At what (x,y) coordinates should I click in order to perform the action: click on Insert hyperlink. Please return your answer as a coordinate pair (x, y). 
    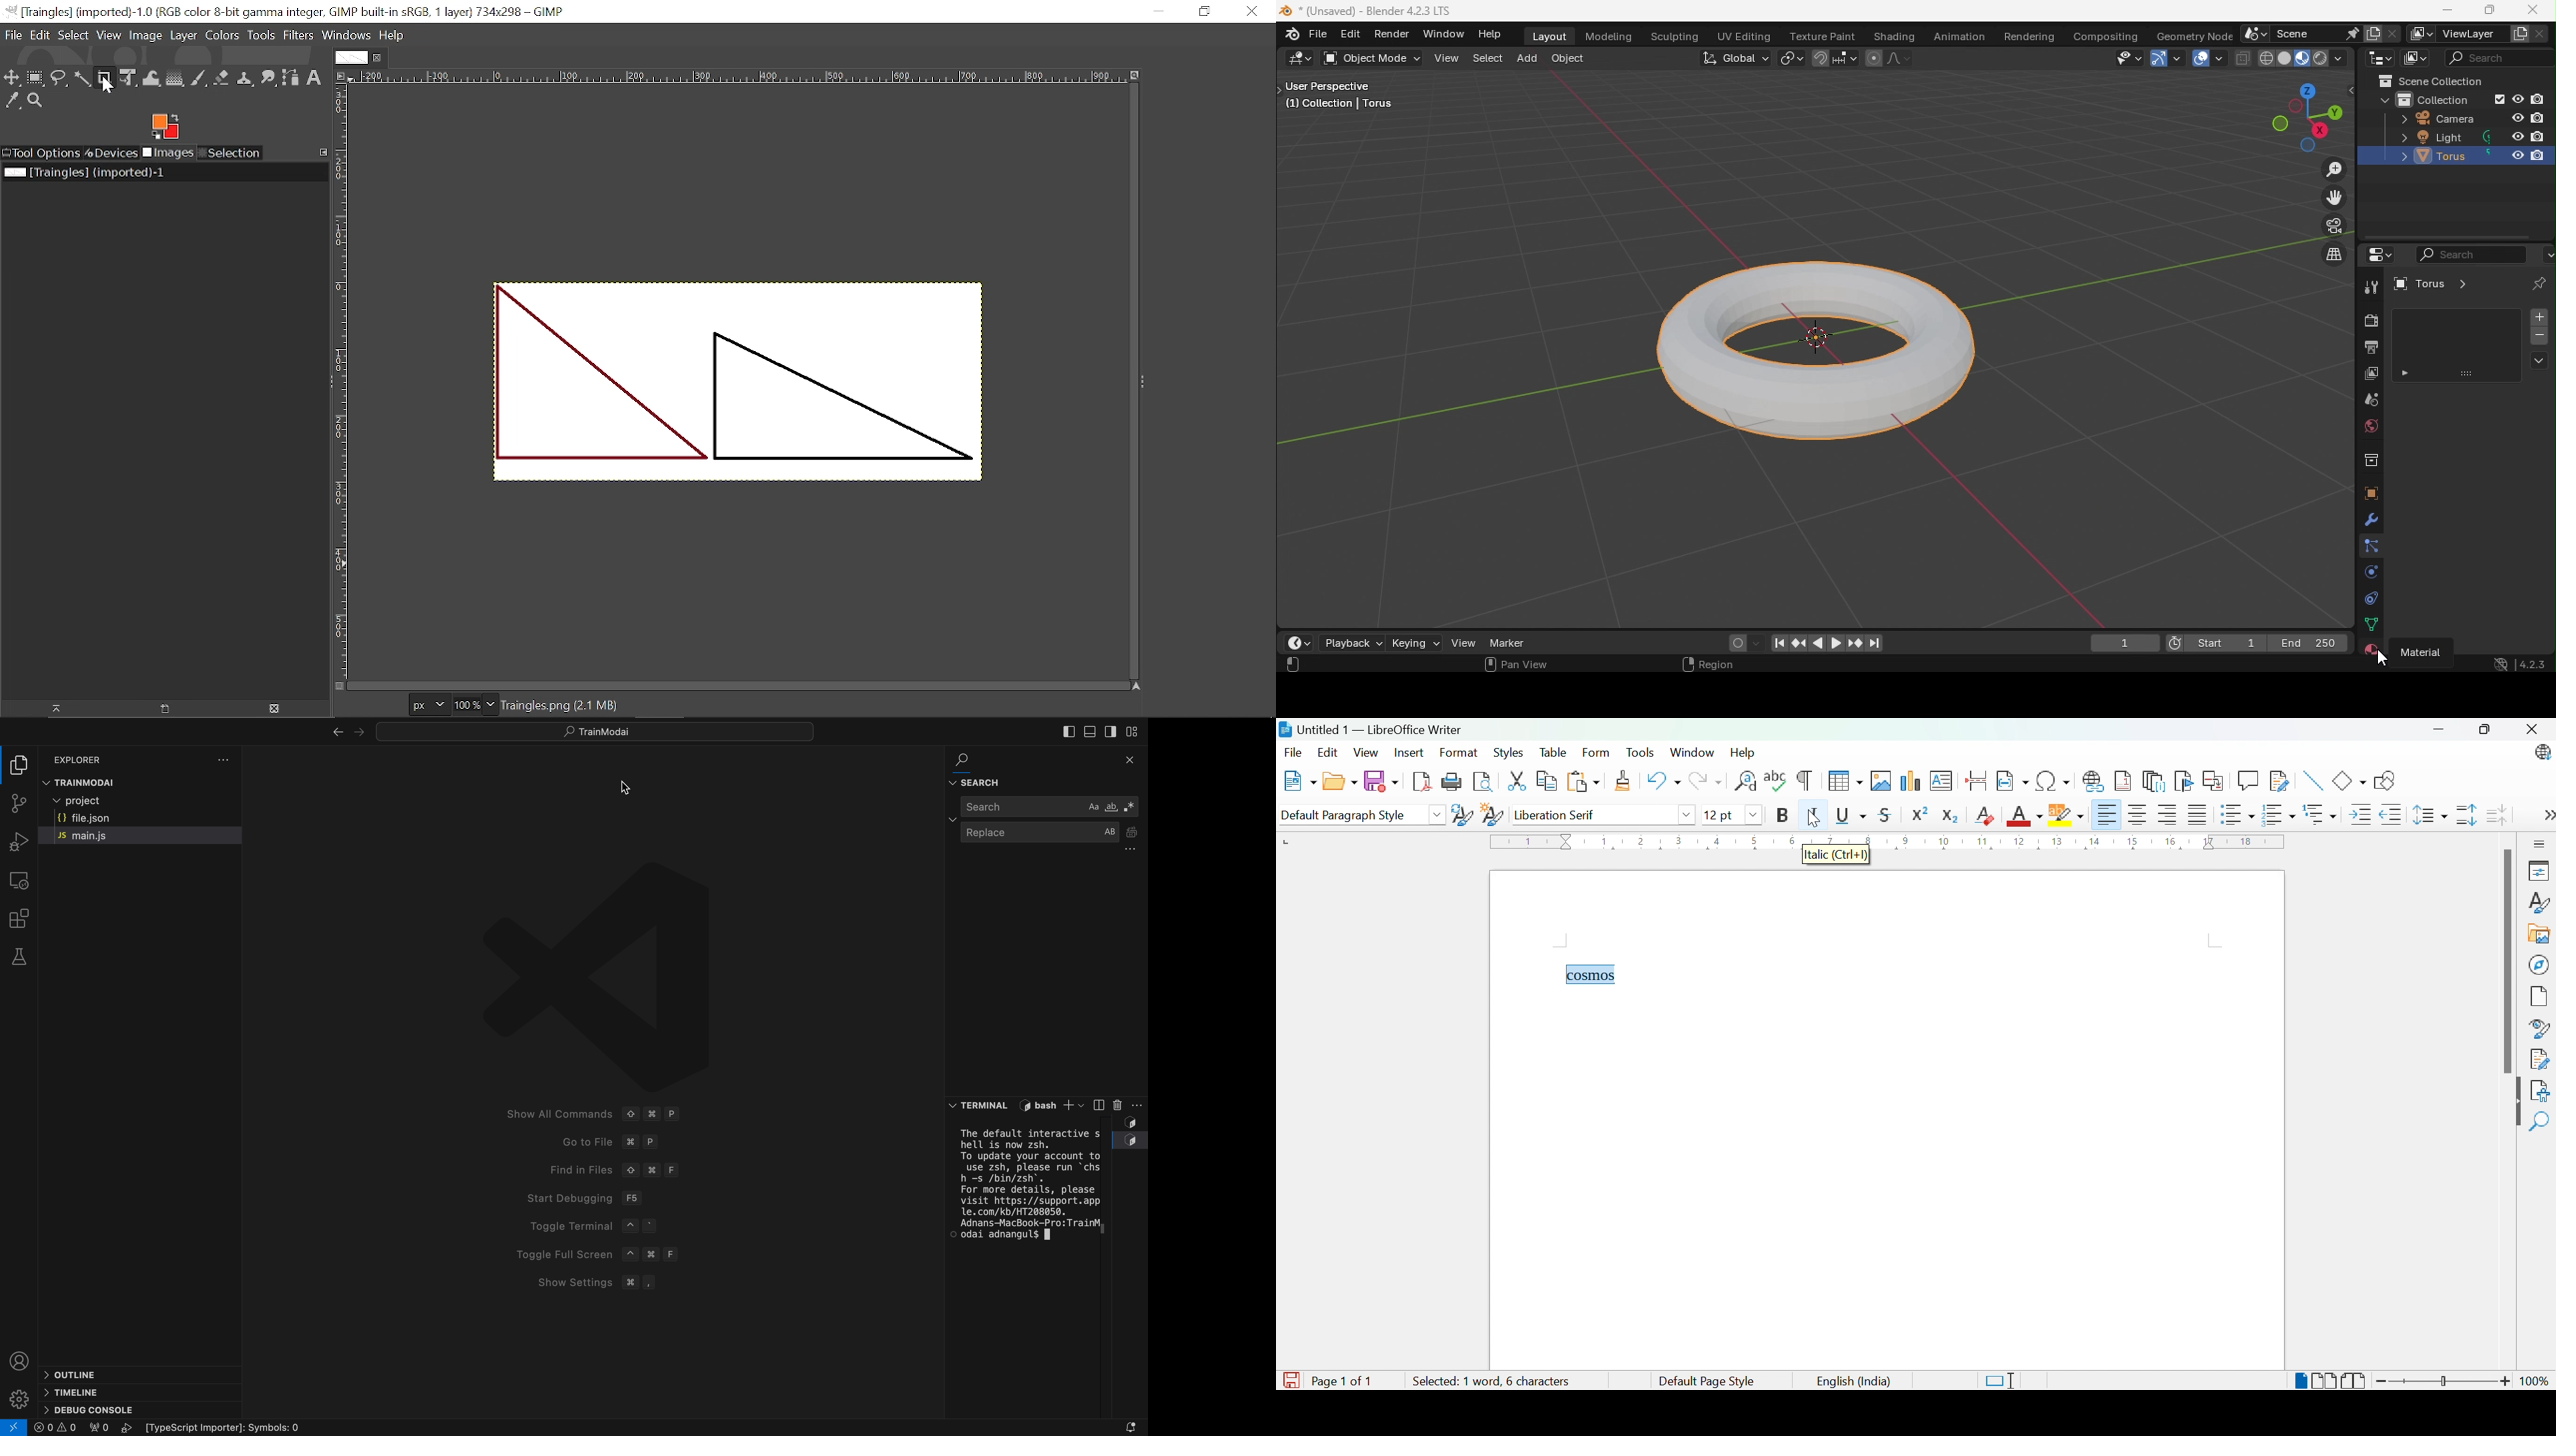
    Looking at the image, I should click on (2093, 783).